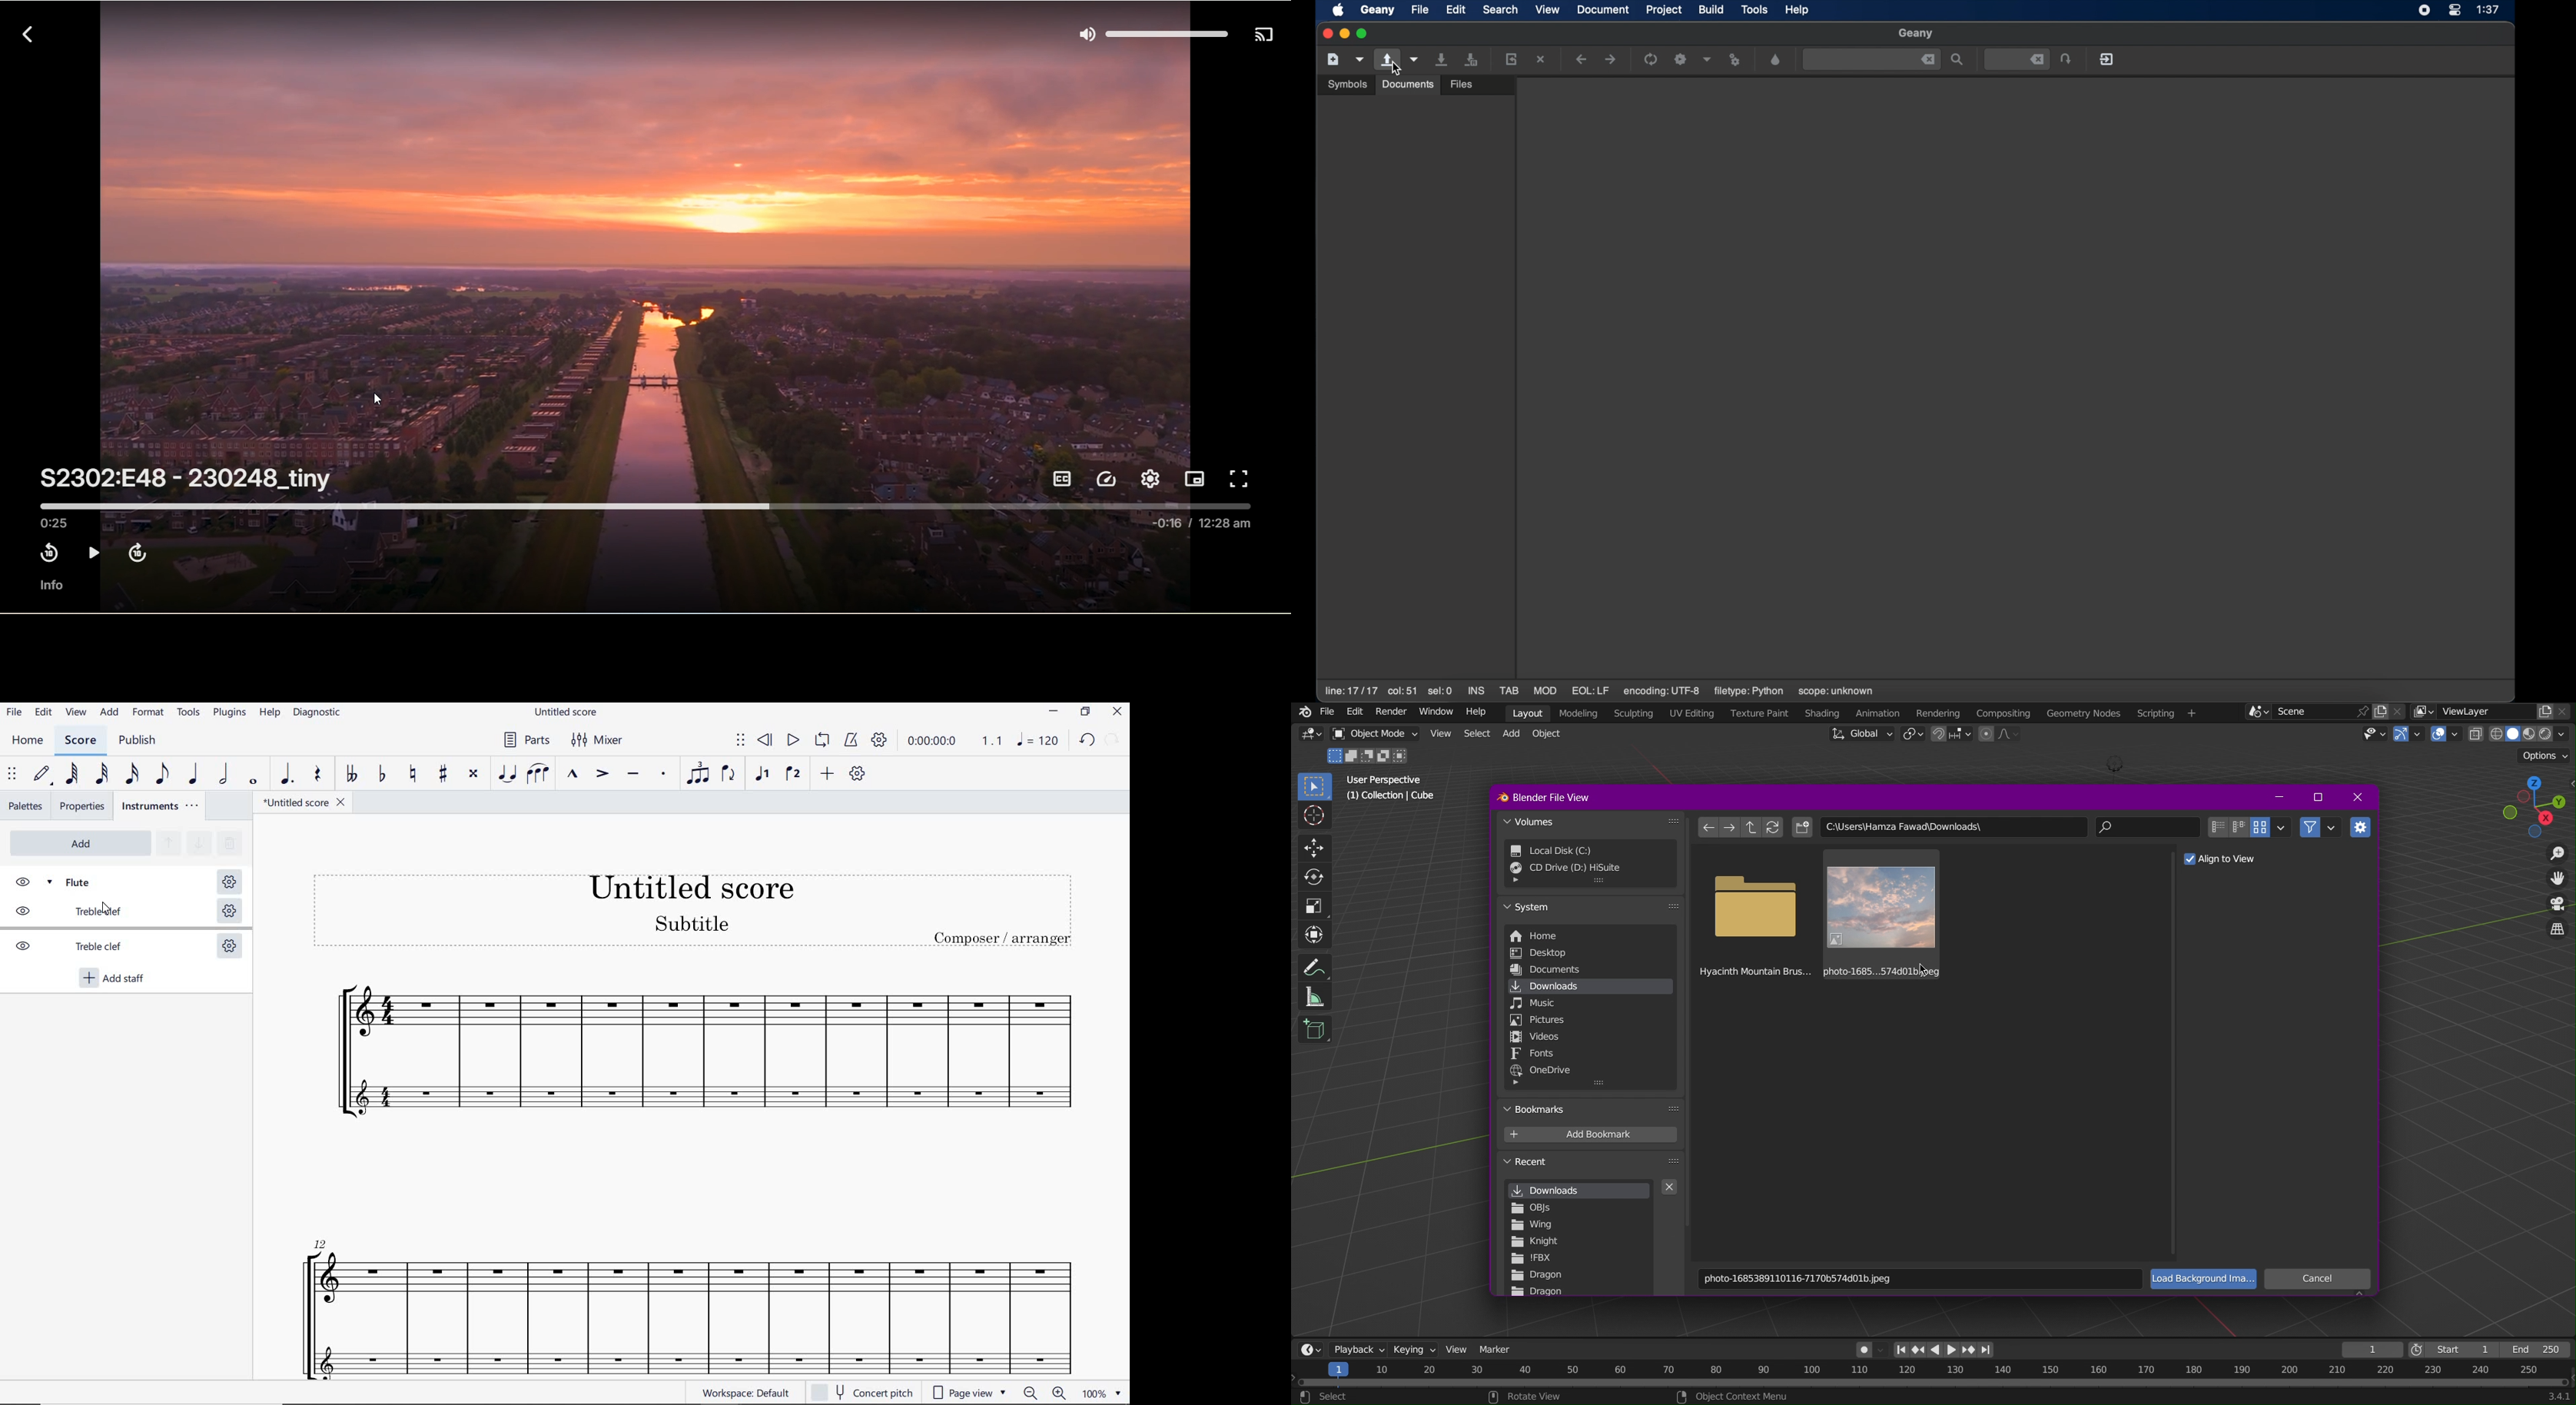 This screenshot has width=2576, height=1428. What do you see at coordinates (1536, 1054) in the screenshot?
I see `fonts` at bounding box center [1536, 1054].